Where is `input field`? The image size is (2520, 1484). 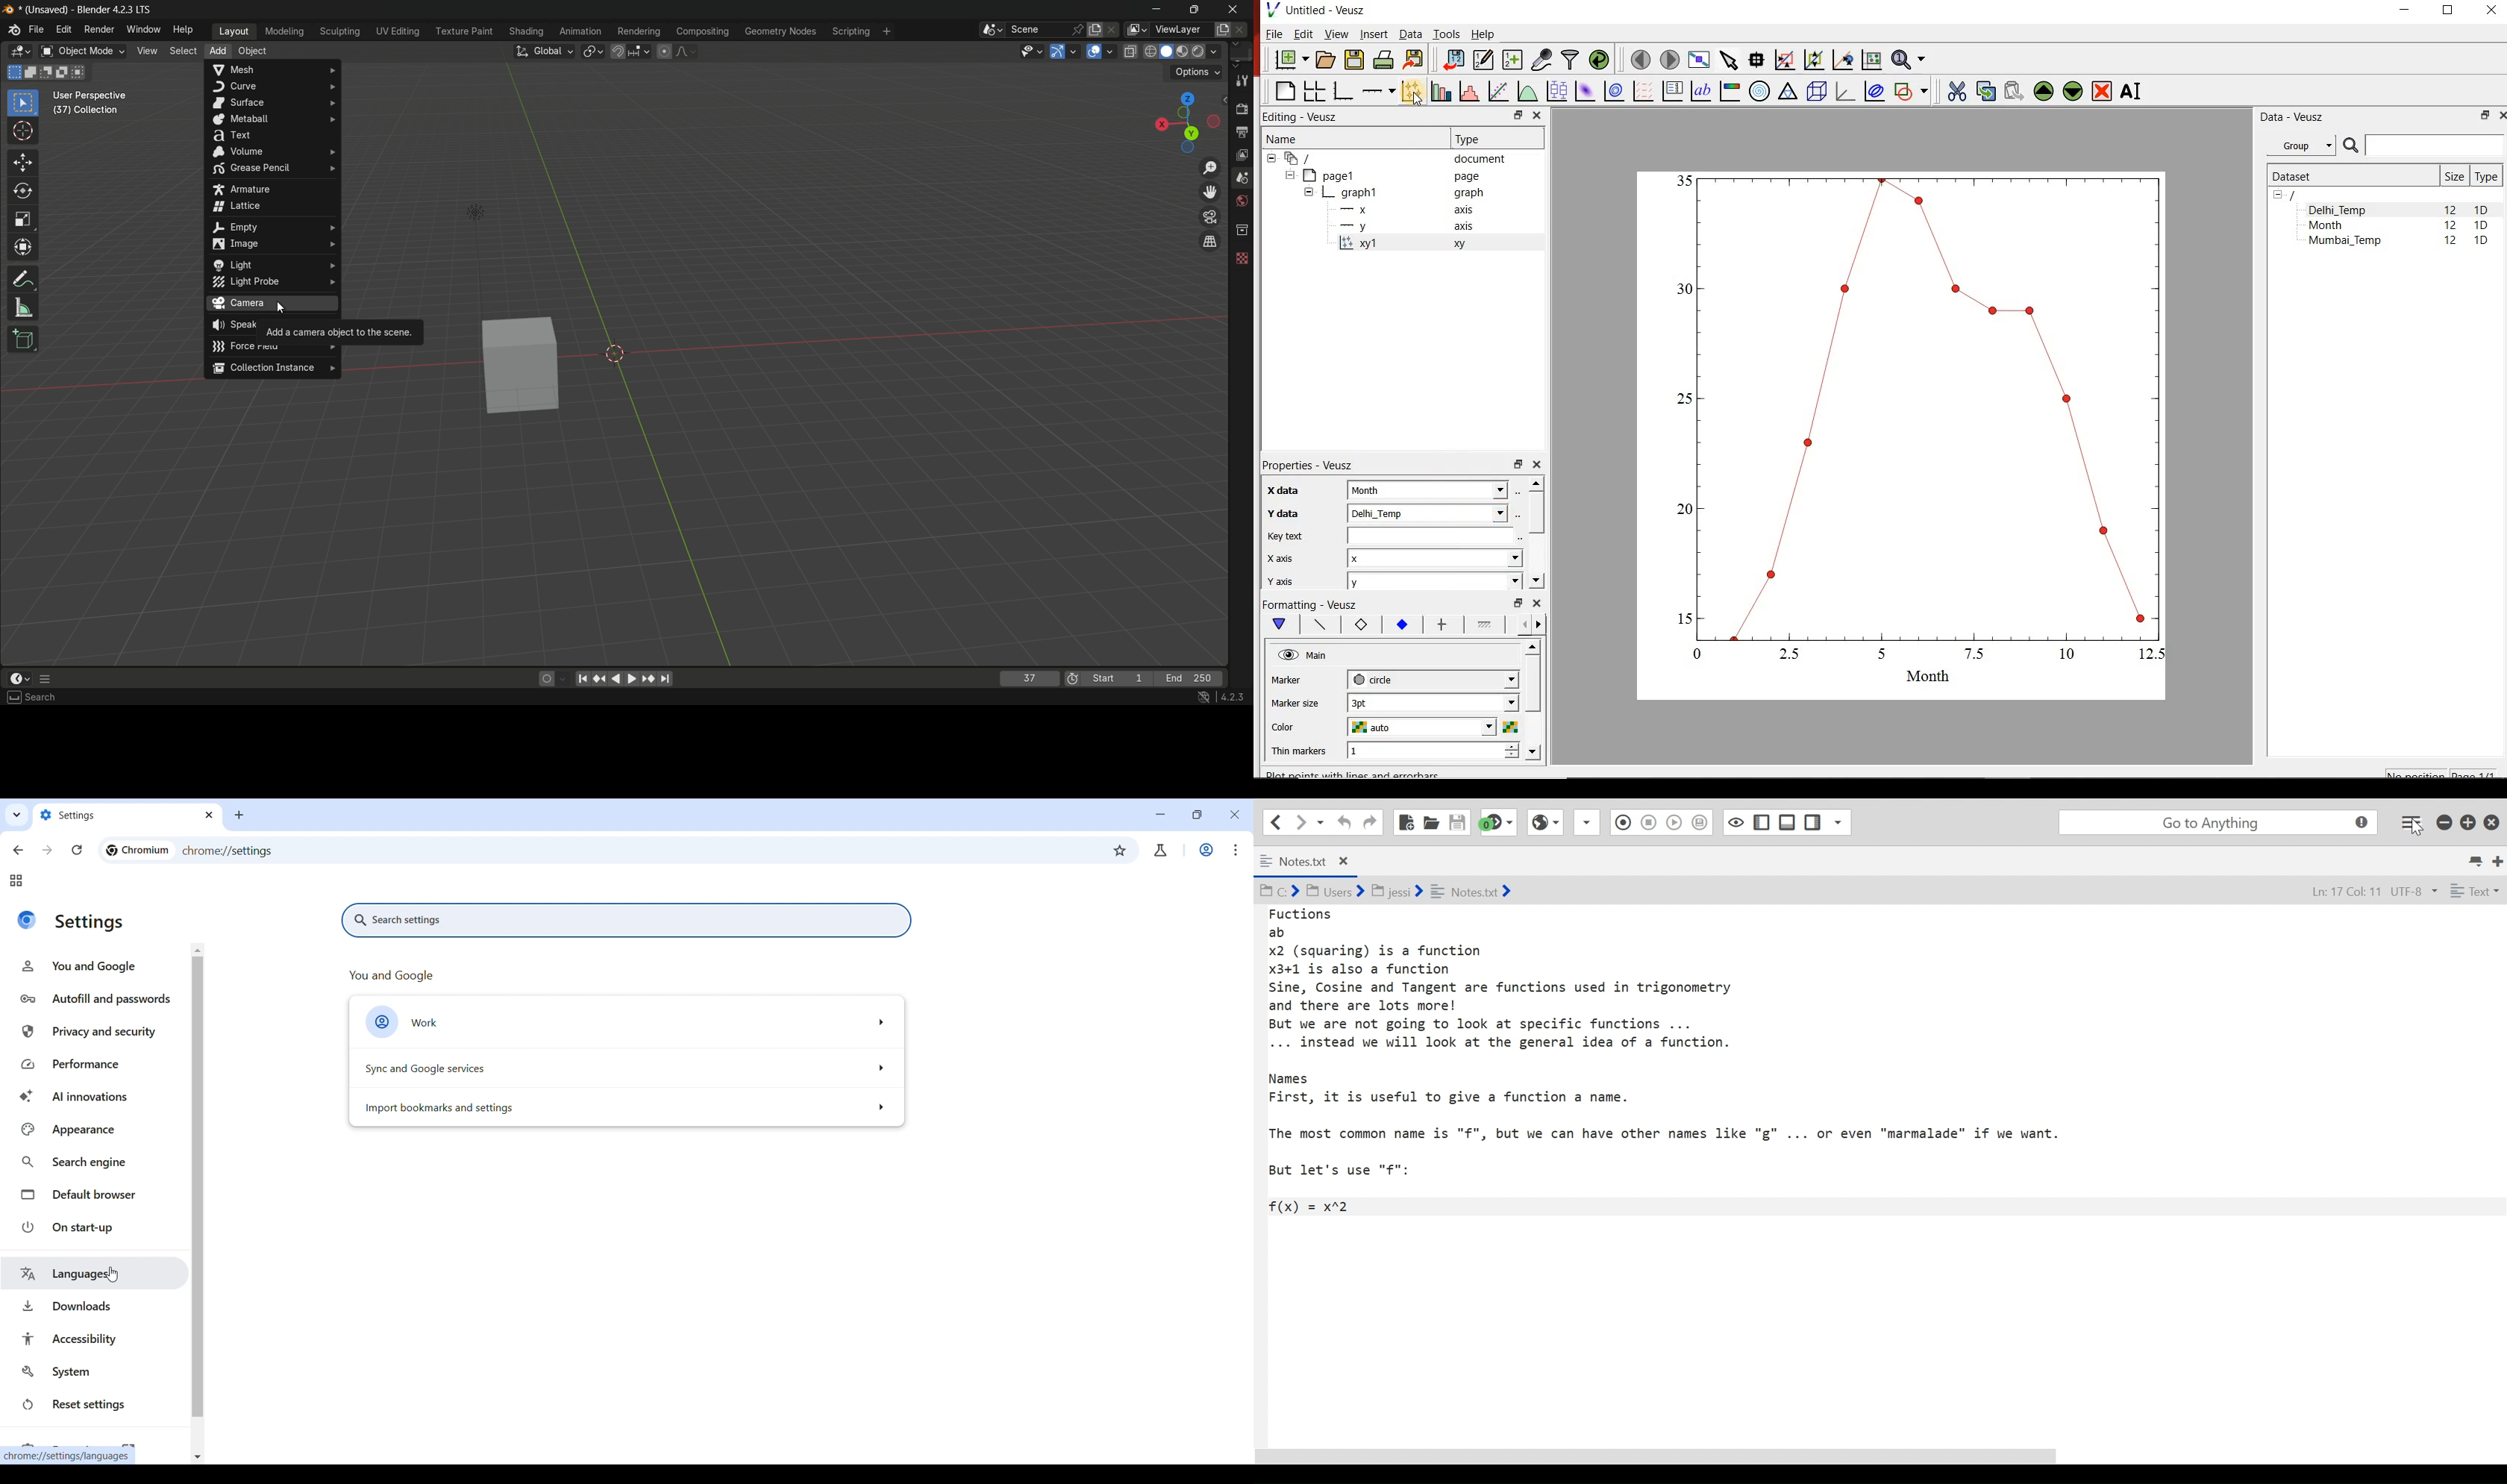 input field is located at coordinates (1436, 535).